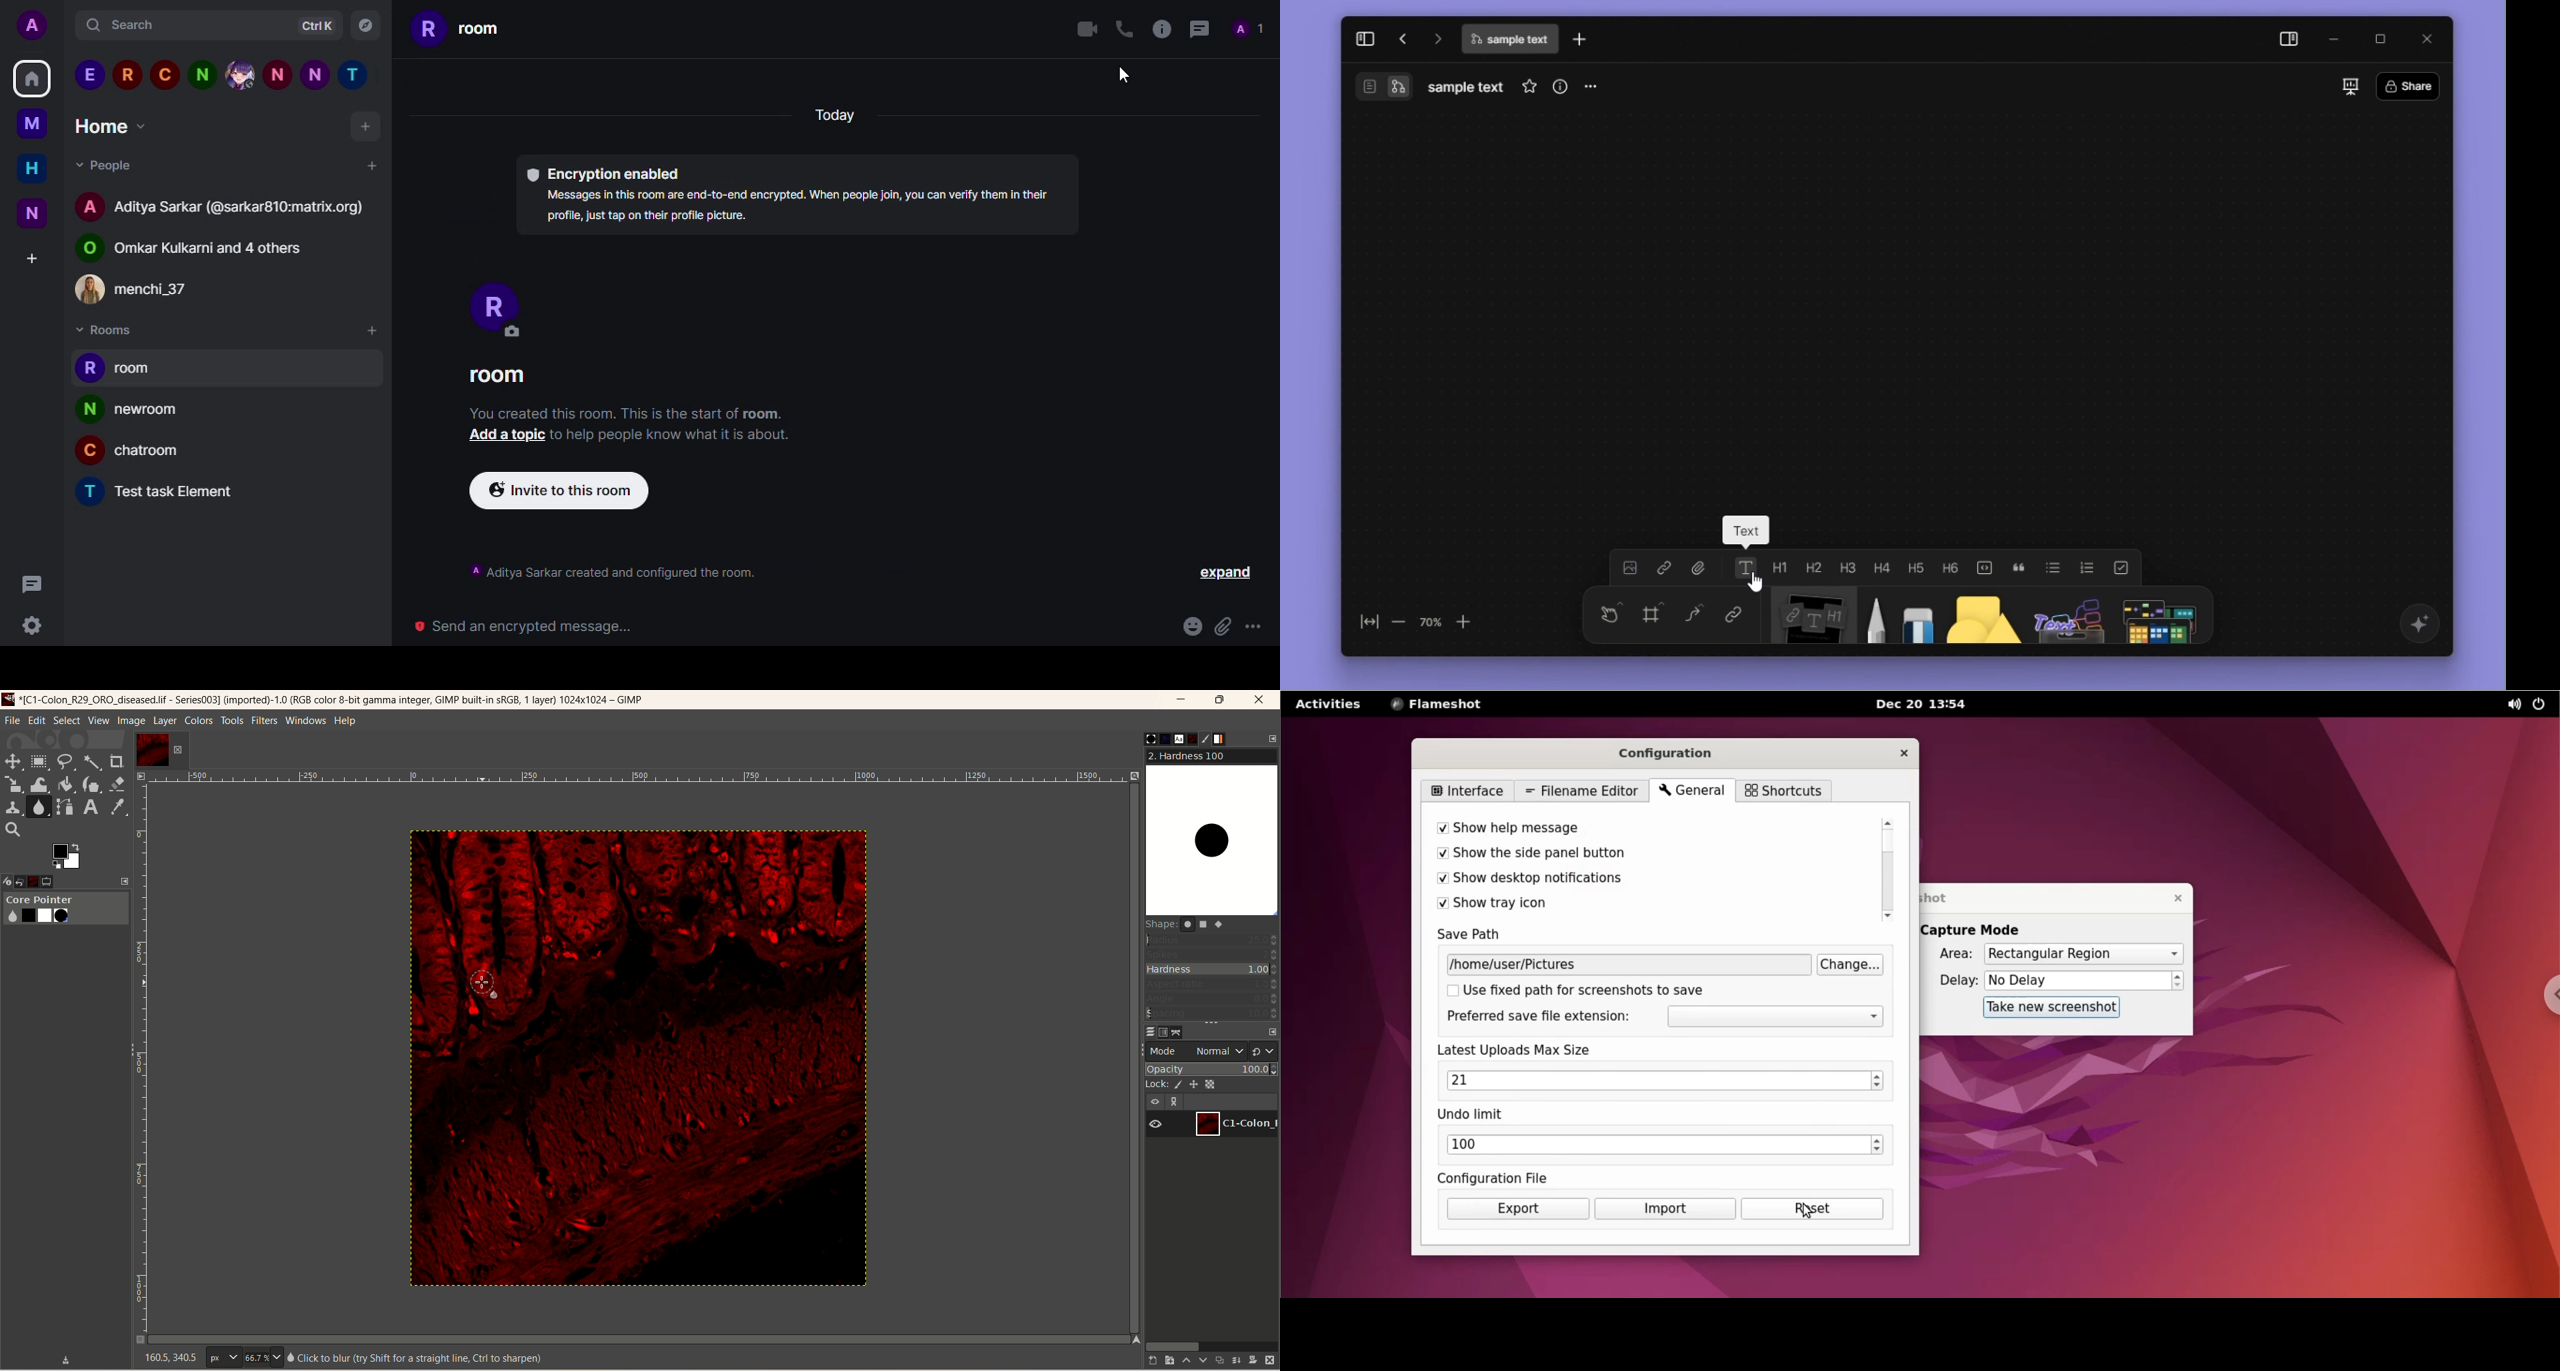  What do you see at coordinates (1228, 574) in the screenshot?
I see `expand` at bounding box center [1228, 574].